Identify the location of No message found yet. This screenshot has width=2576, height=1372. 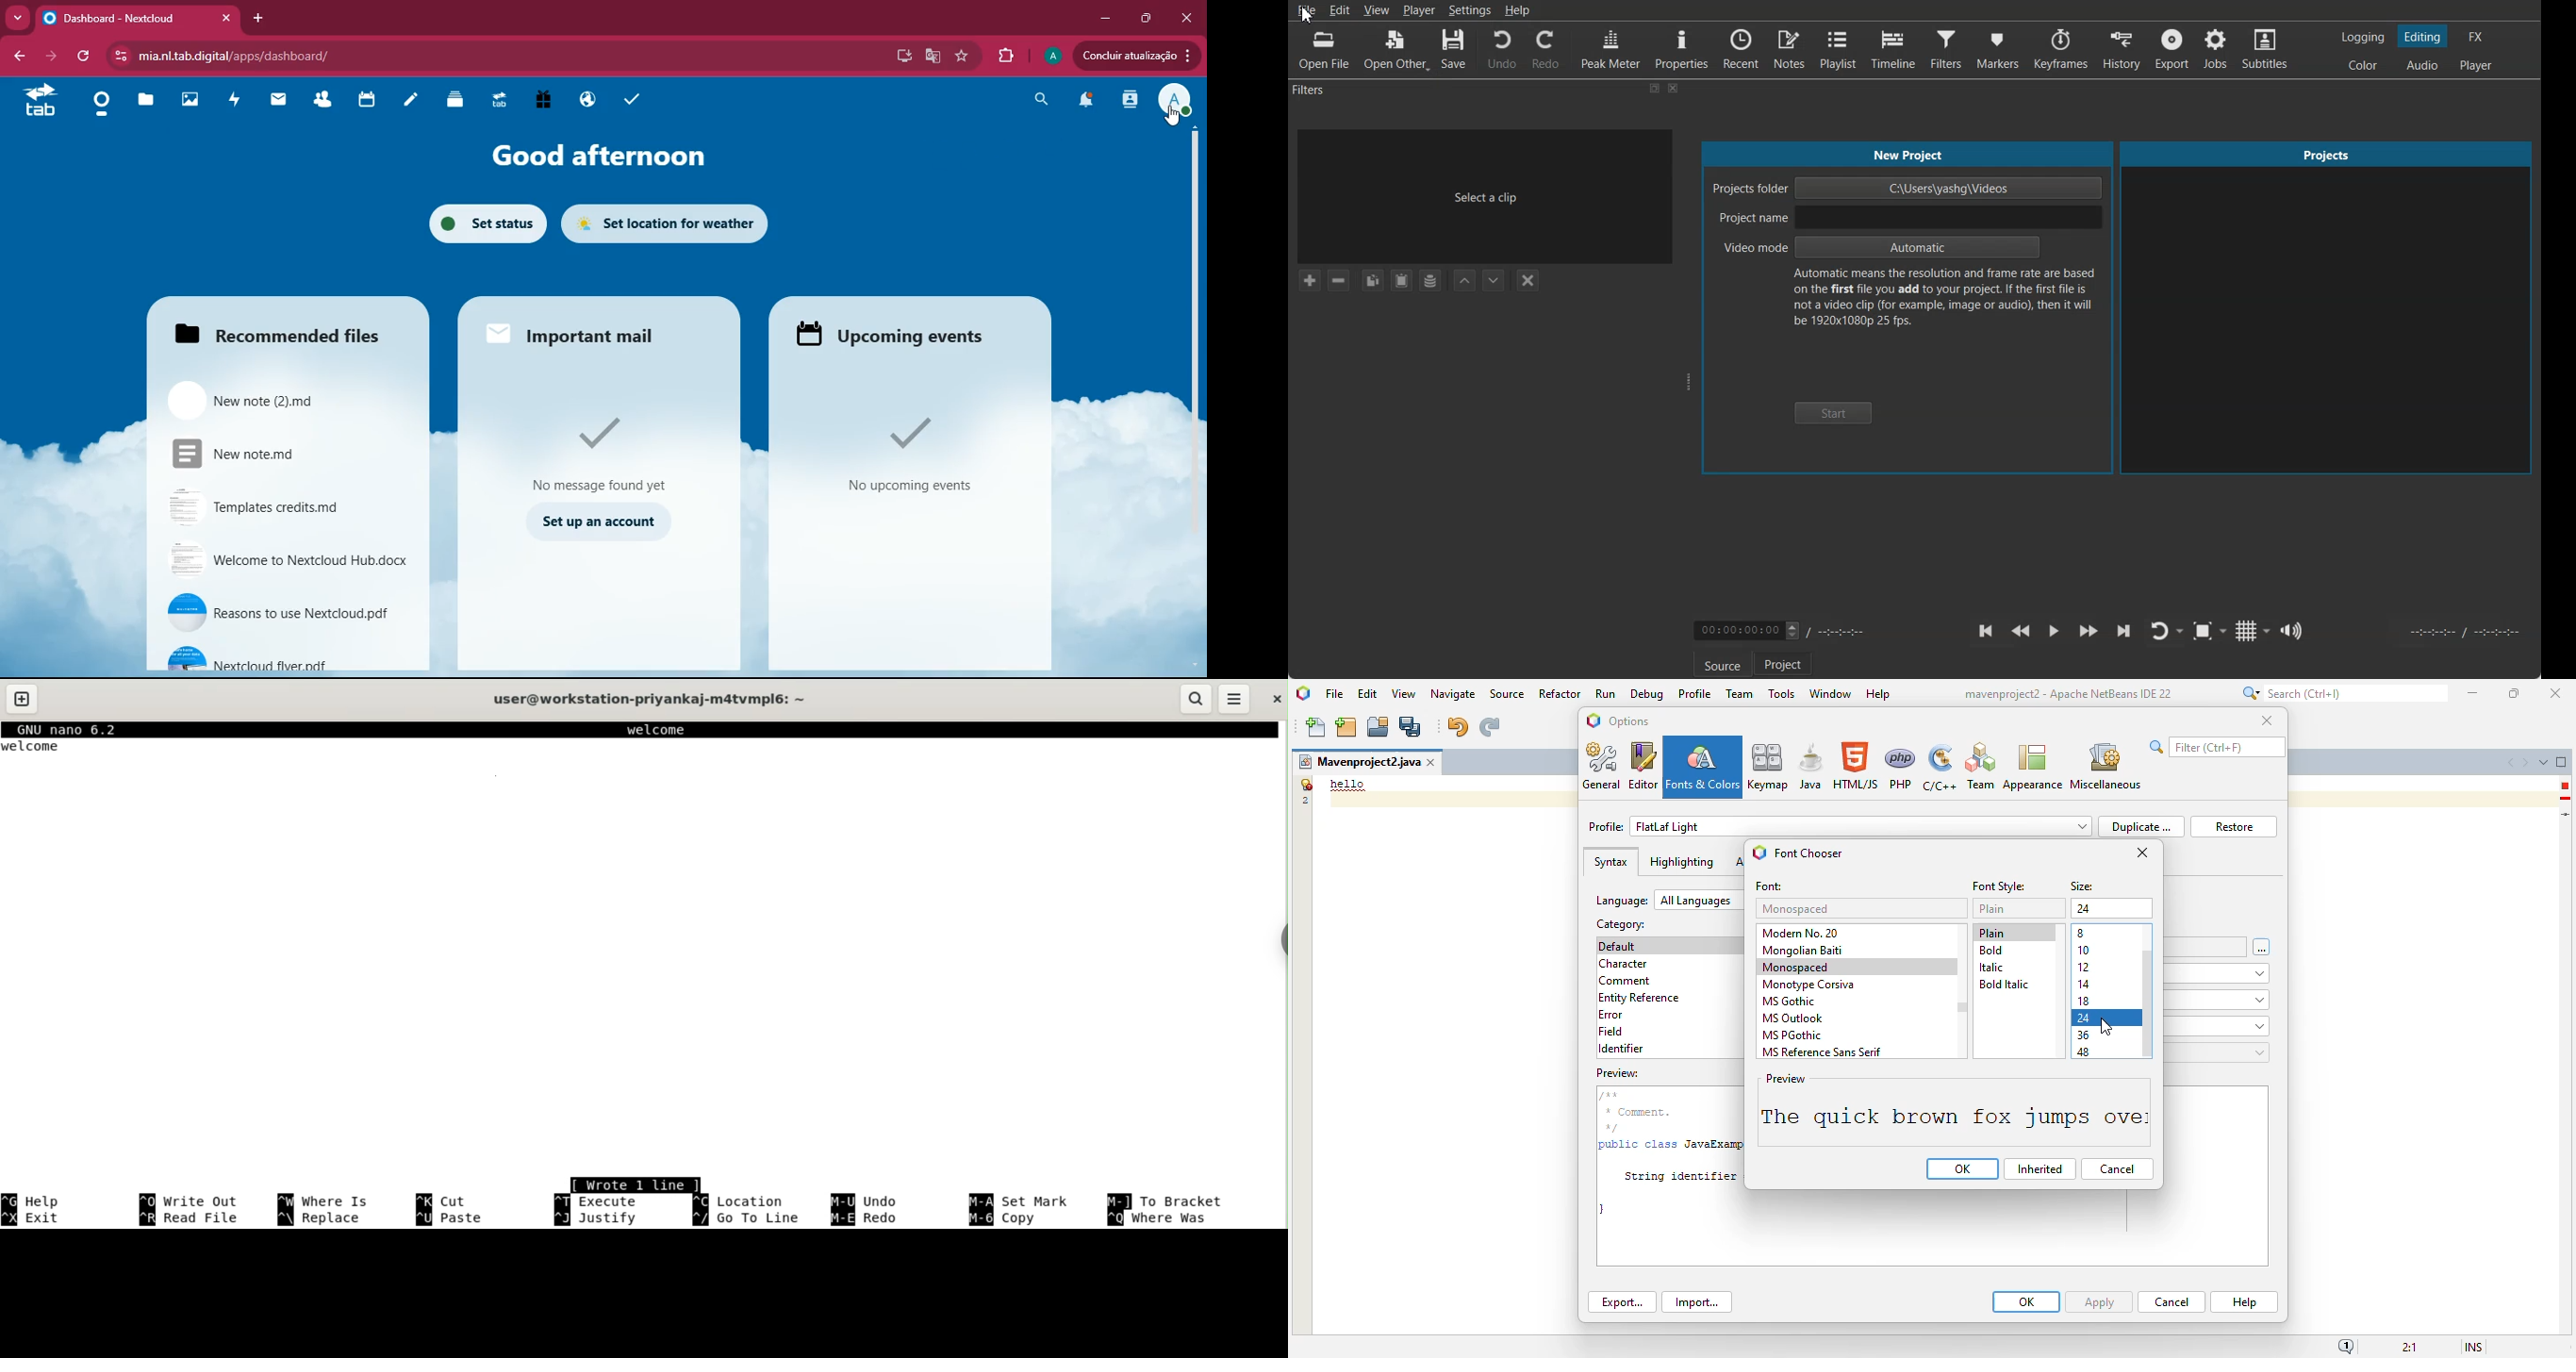
(602, 451).